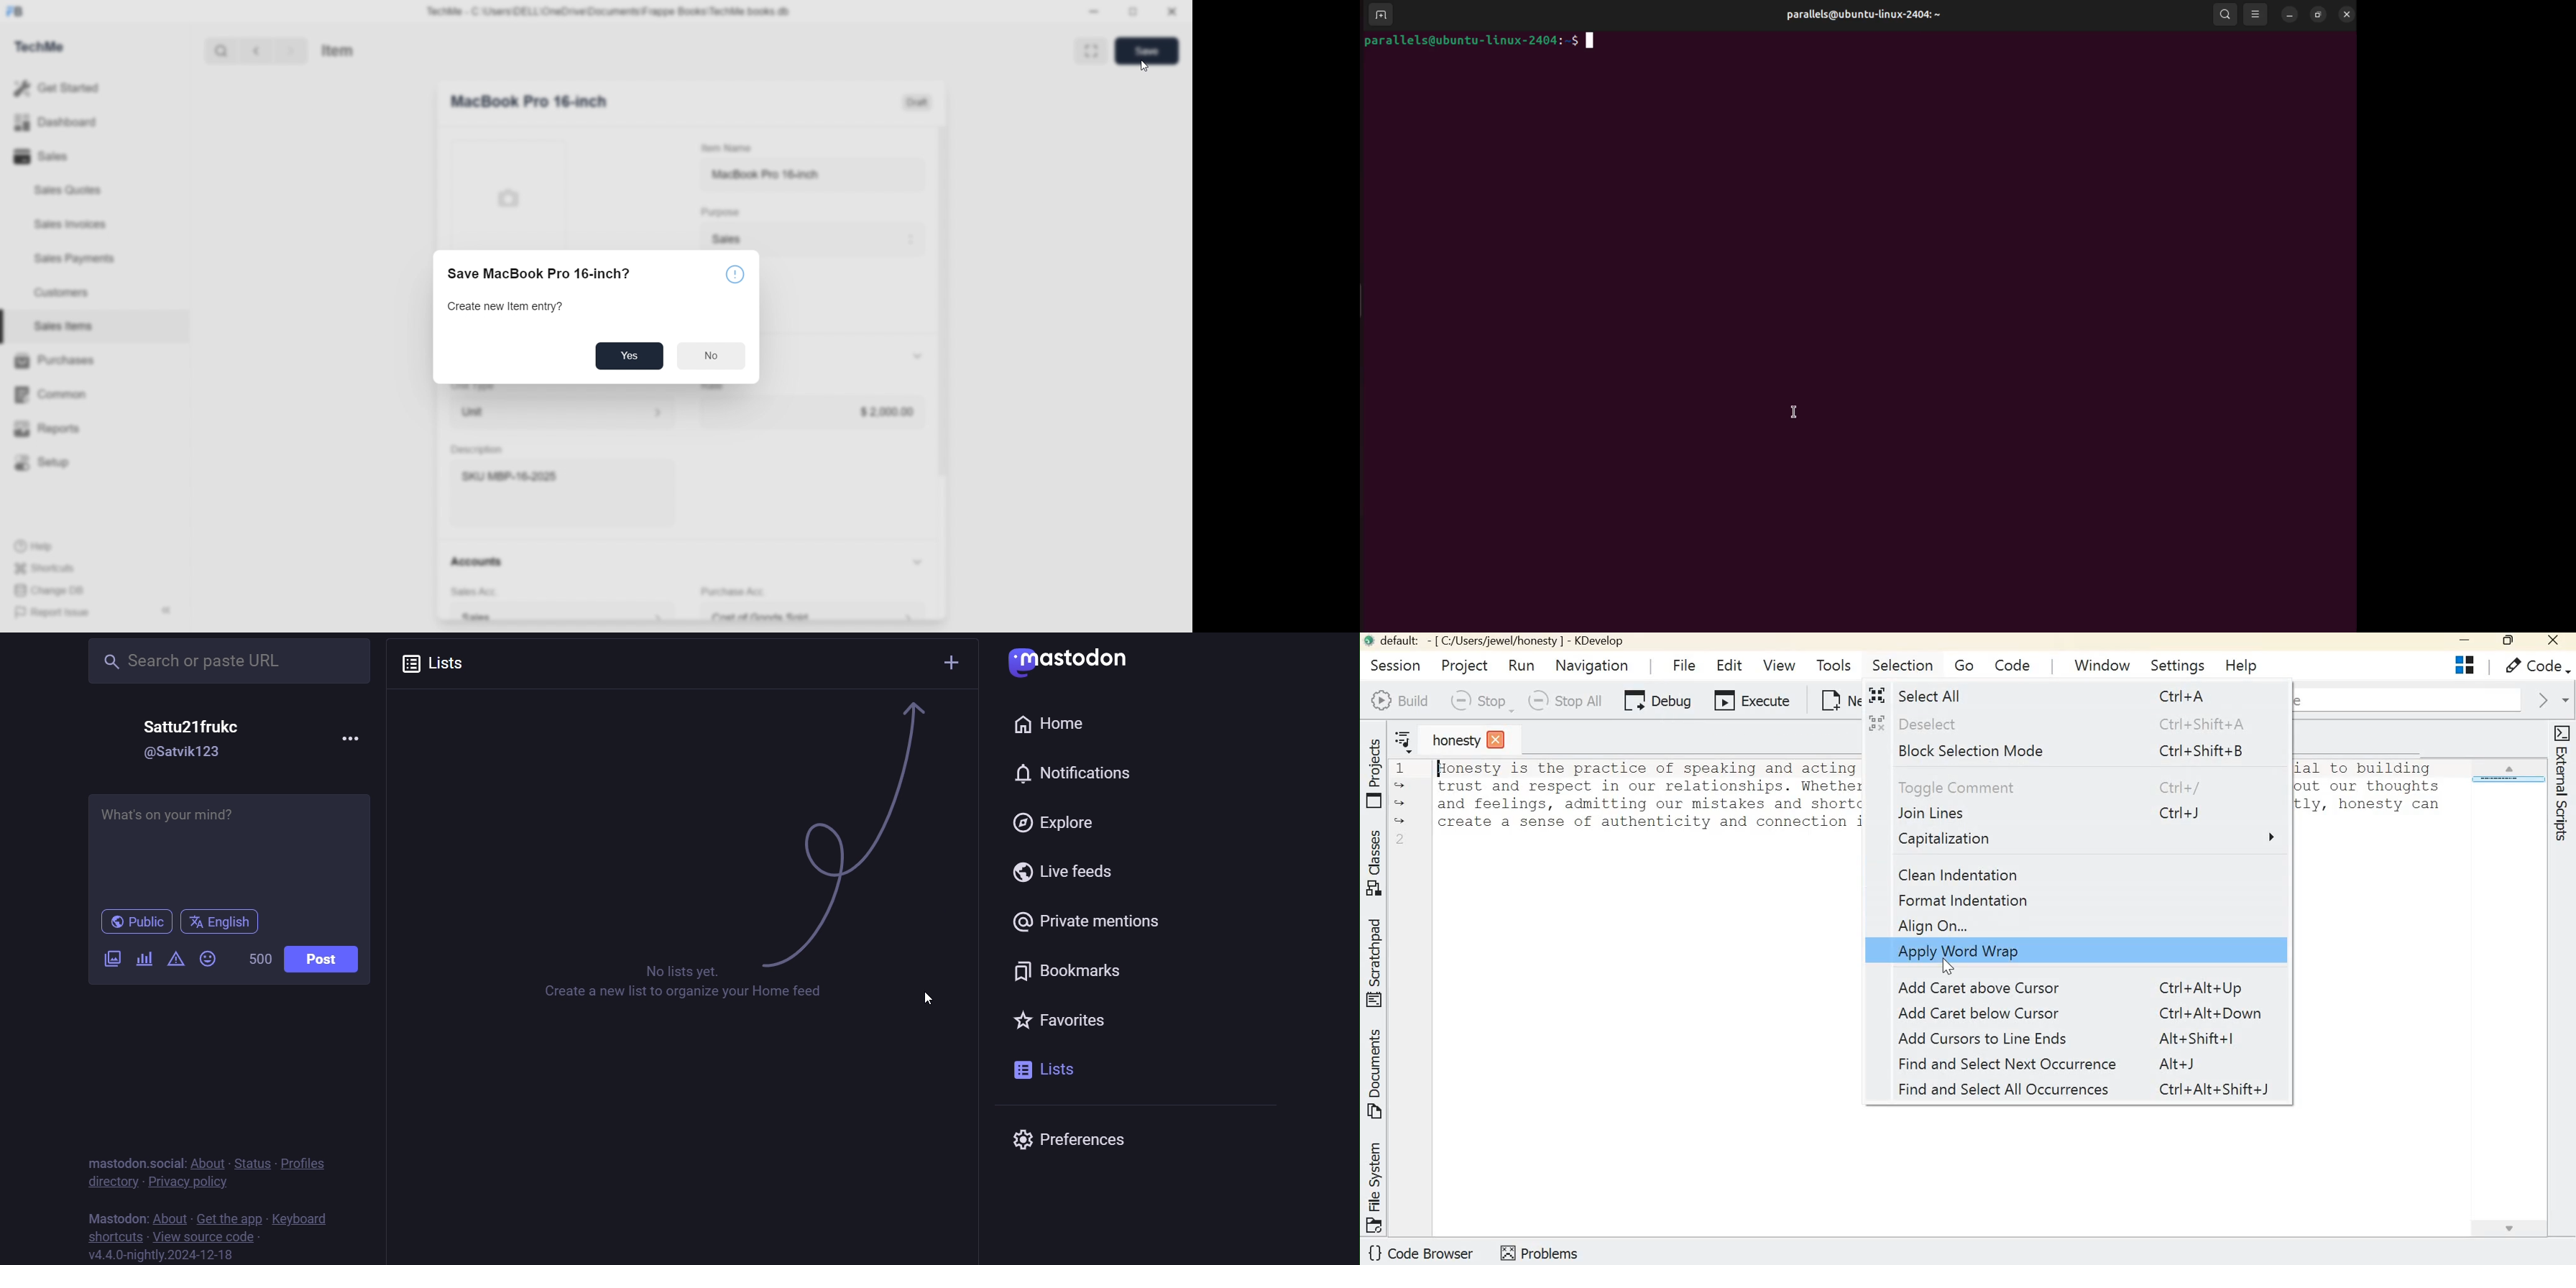 The height and width of the screenshot is (1288, 2576). Describe the element at coordinates (170, 1215) in the screenshot. I see `about` at that location.